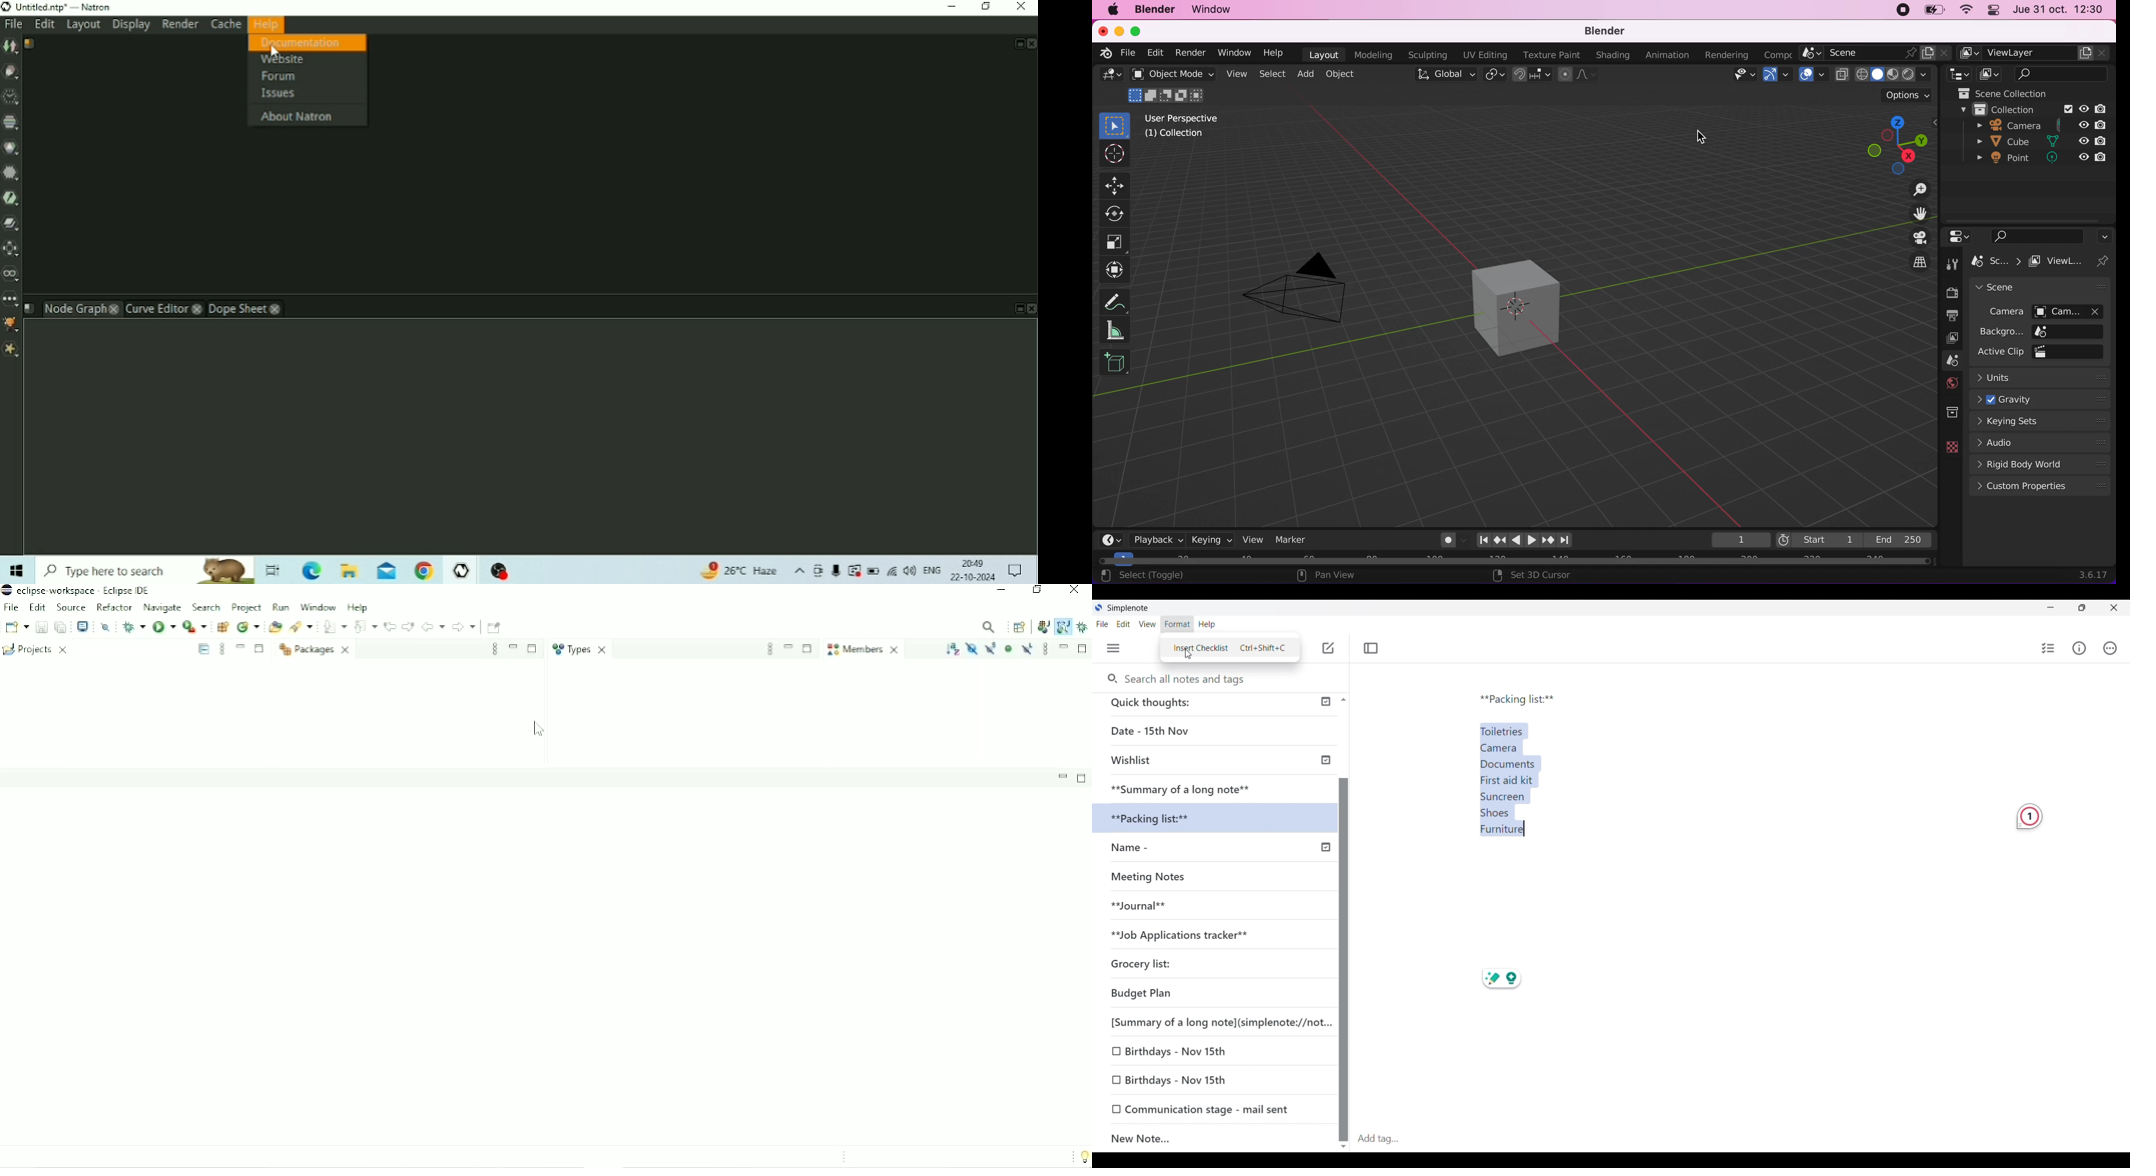 Image resolution: width=2156 pixels, height=1176 pixels. Describe the element at coordinates (1343, 700) in the screenshot. I see `Quick slide to top` at that location.